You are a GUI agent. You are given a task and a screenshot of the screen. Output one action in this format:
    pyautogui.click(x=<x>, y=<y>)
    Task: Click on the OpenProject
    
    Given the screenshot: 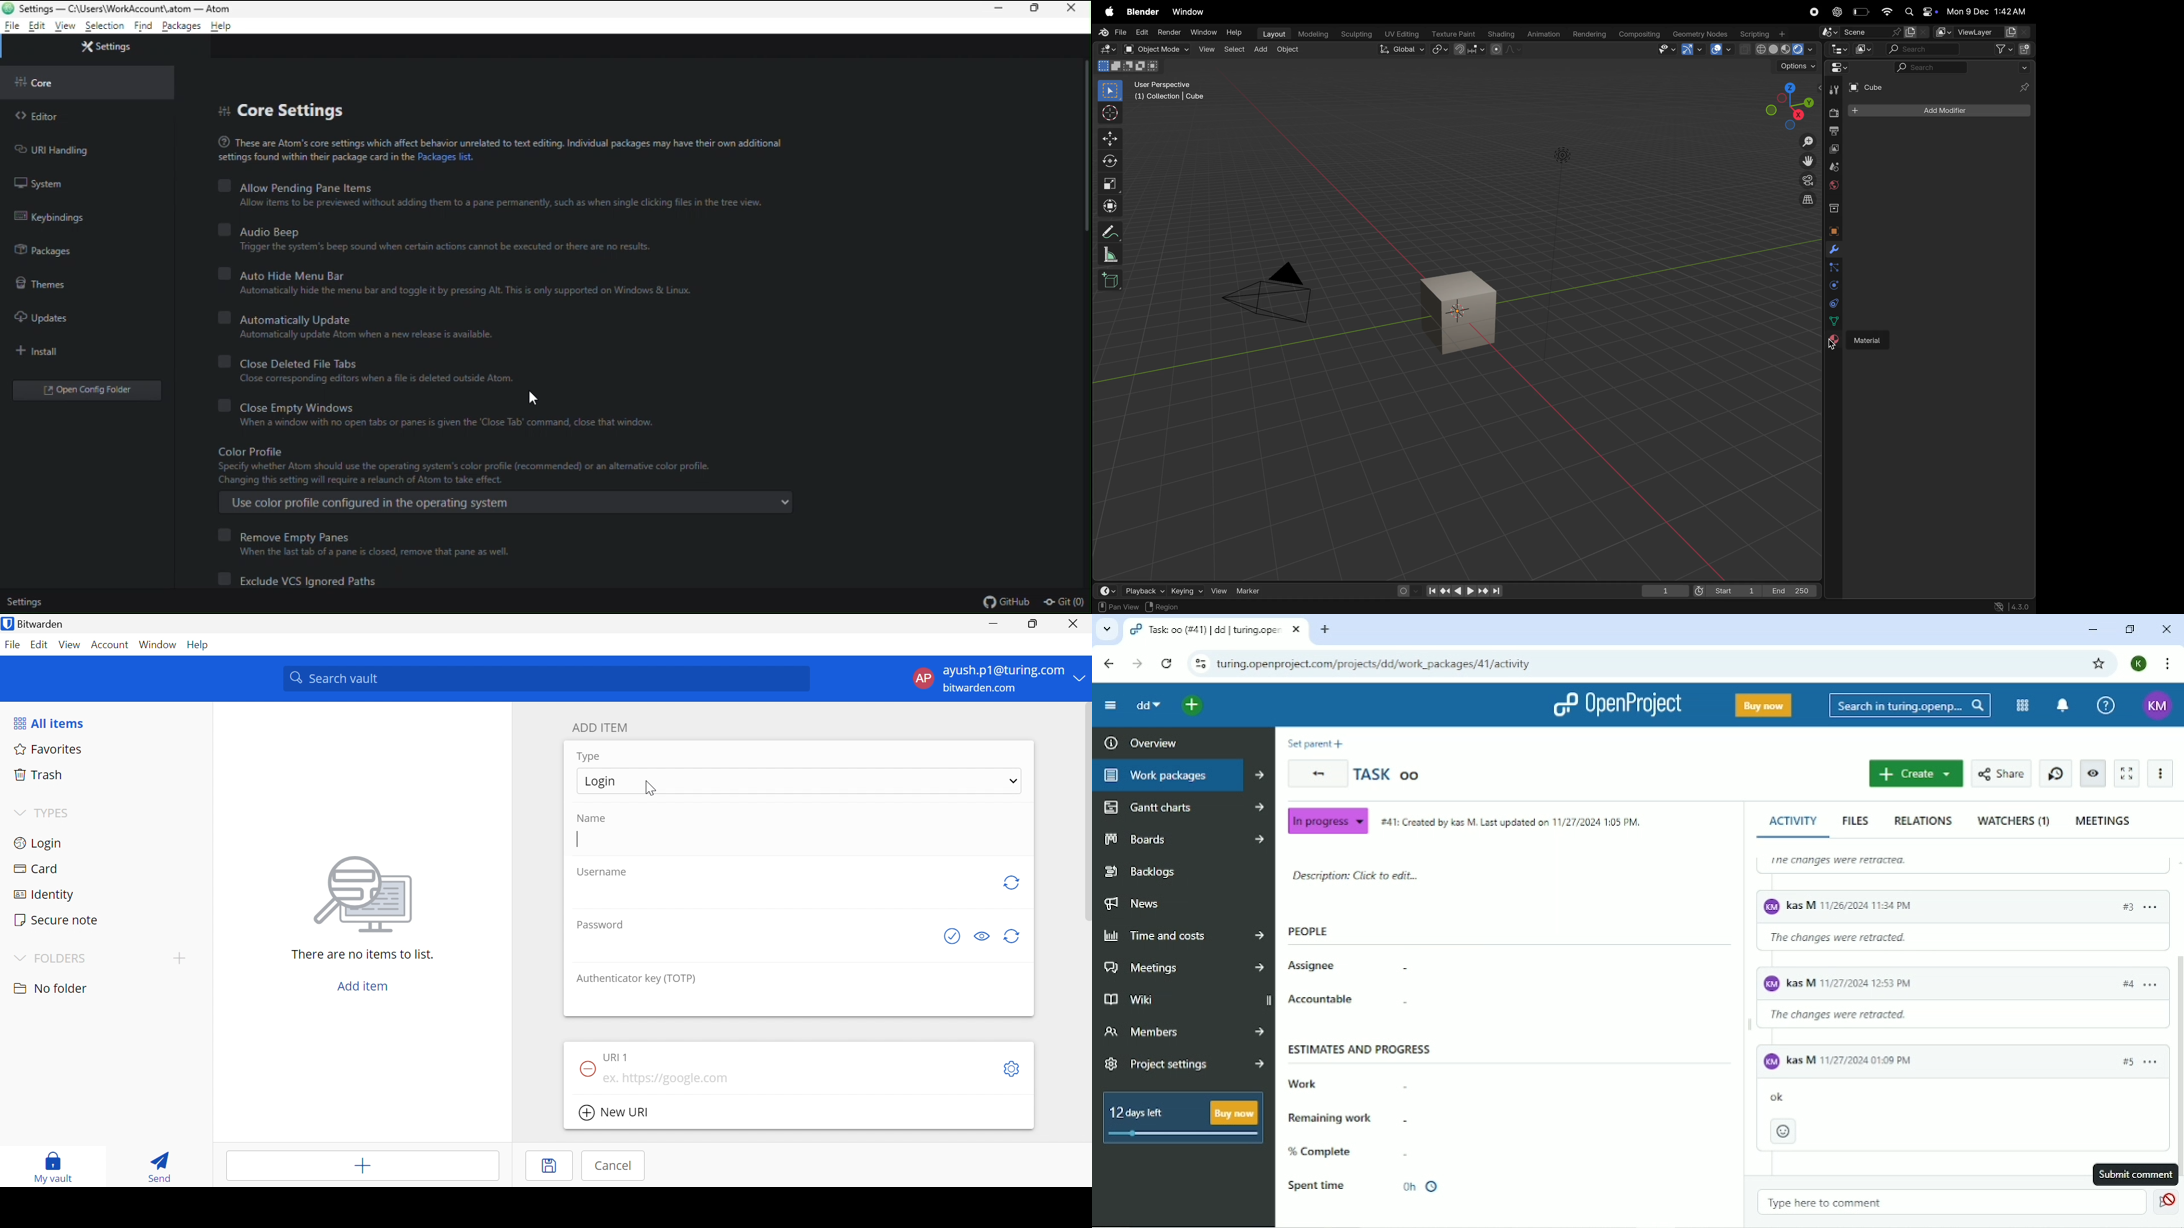 What is the action you would take?
    pyautogui.click(x=1618, y=705)
    